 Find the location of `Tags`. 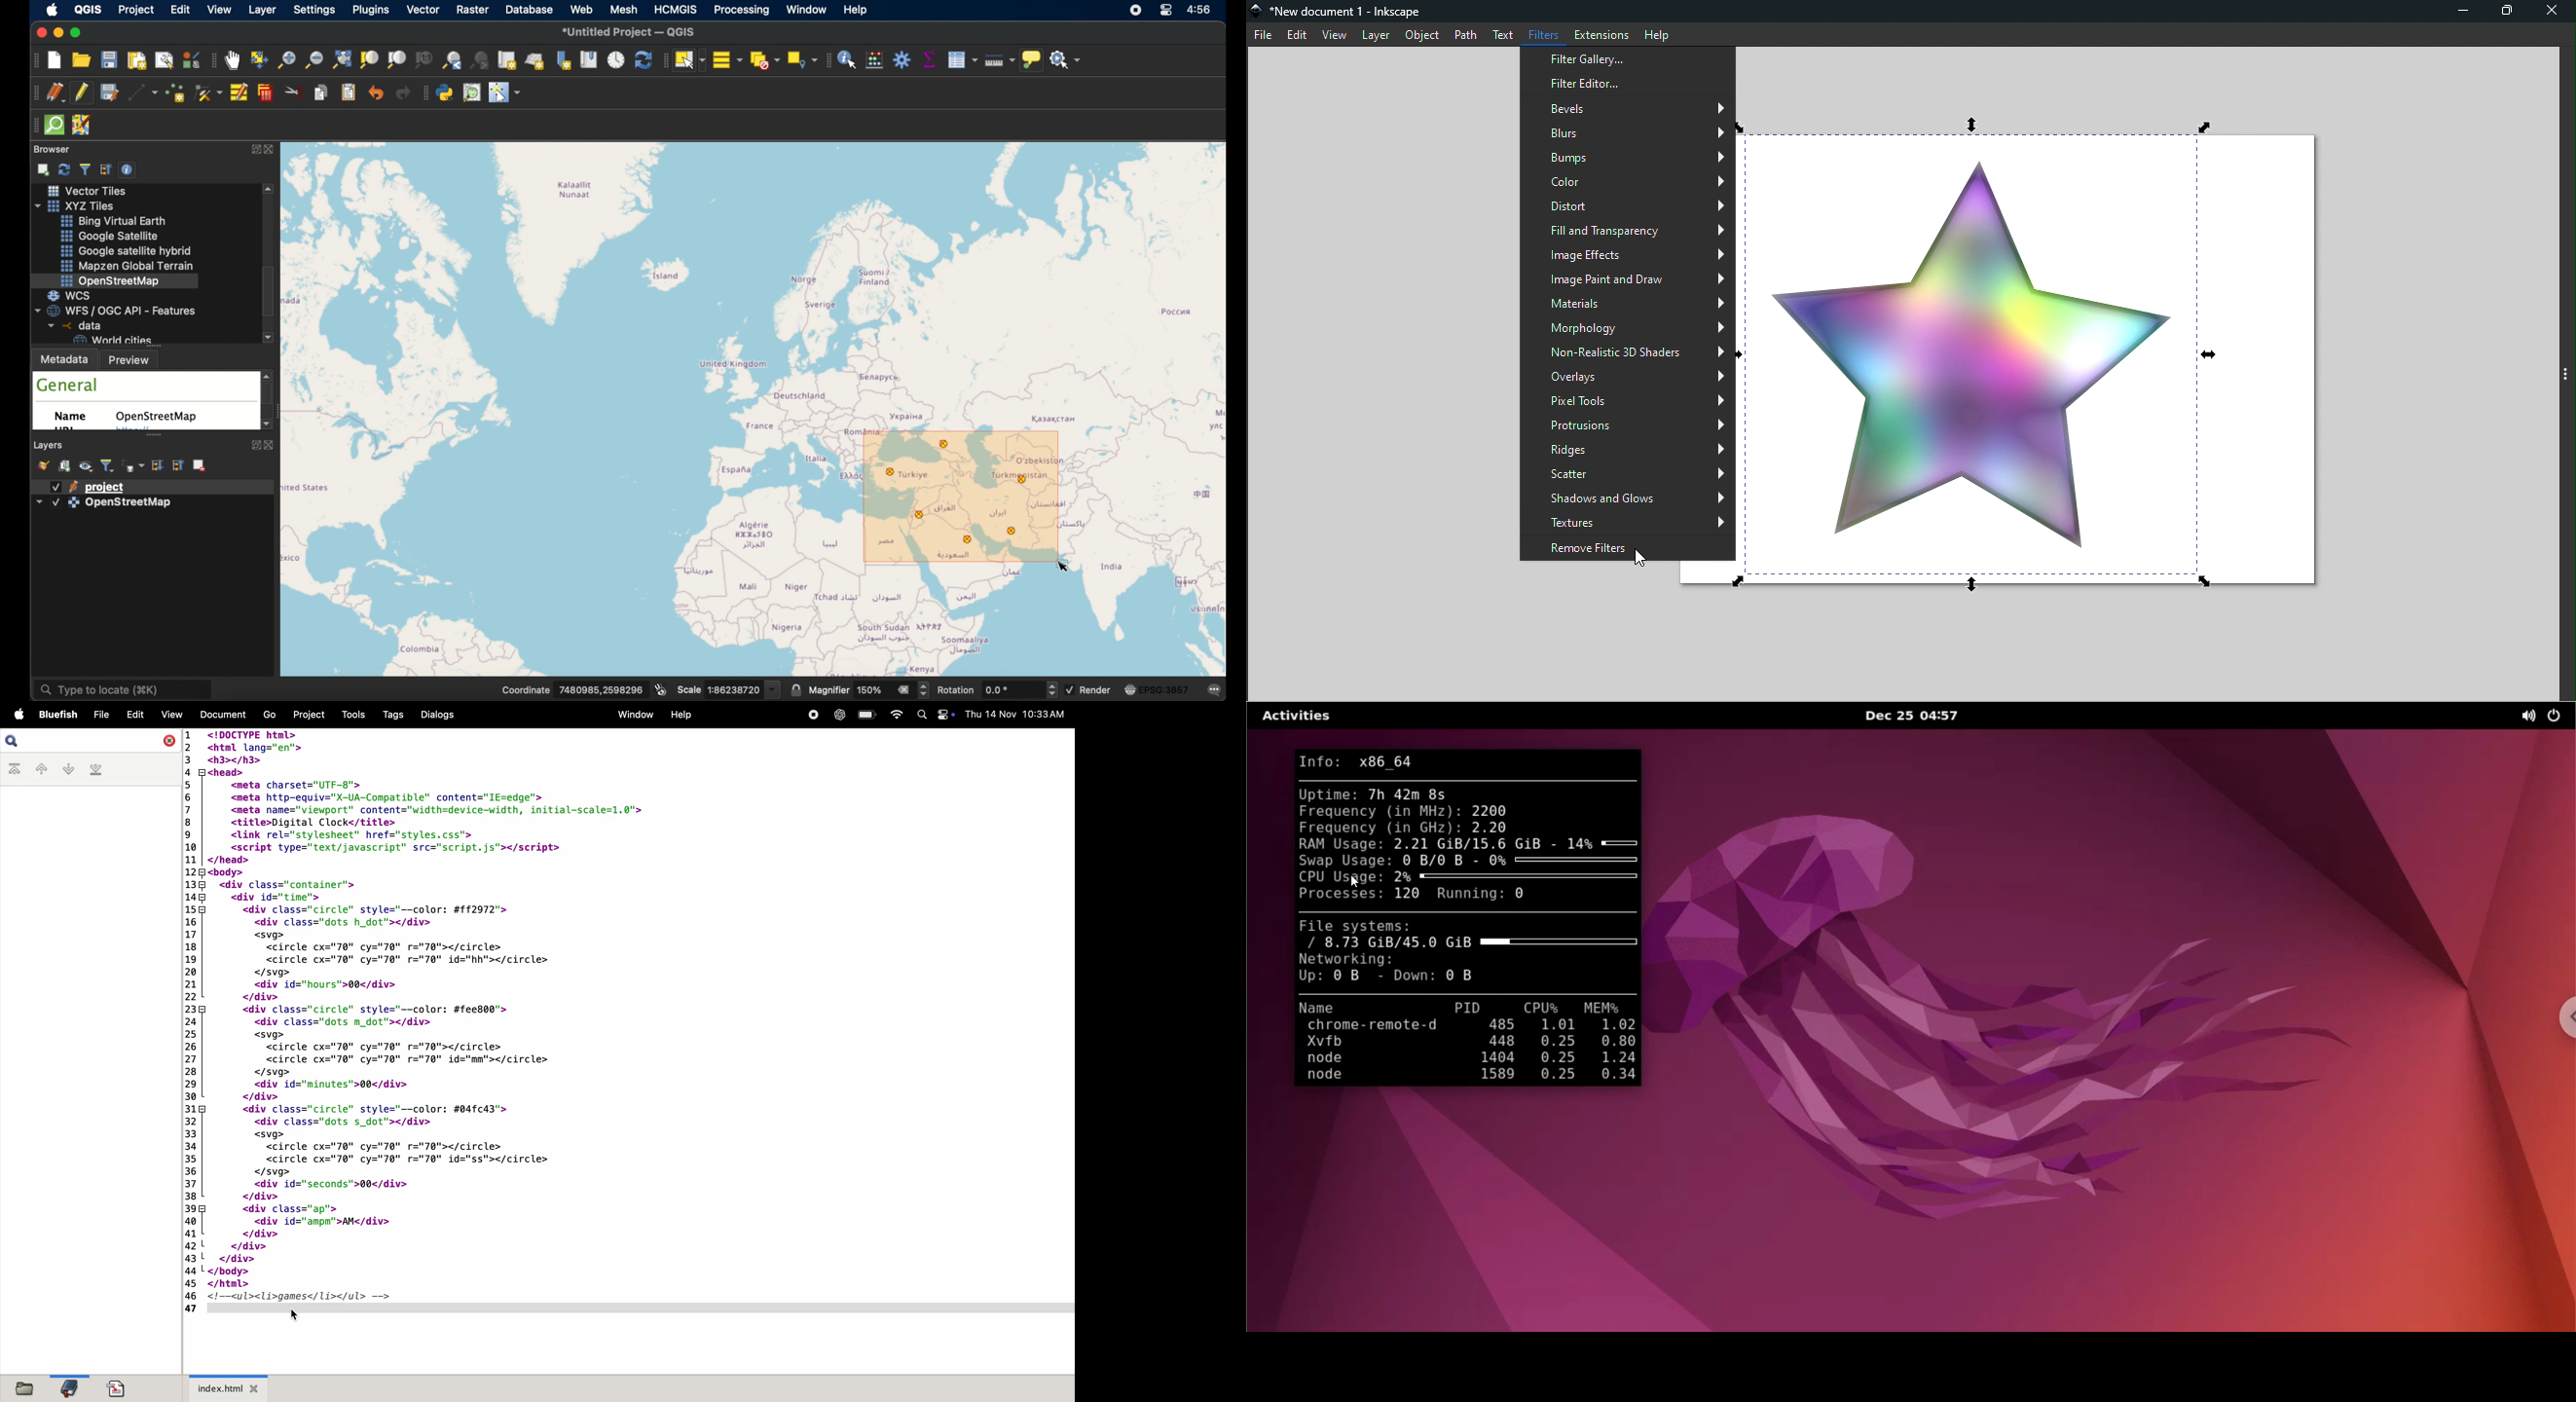

Tags is located at coordinates (391, 716).